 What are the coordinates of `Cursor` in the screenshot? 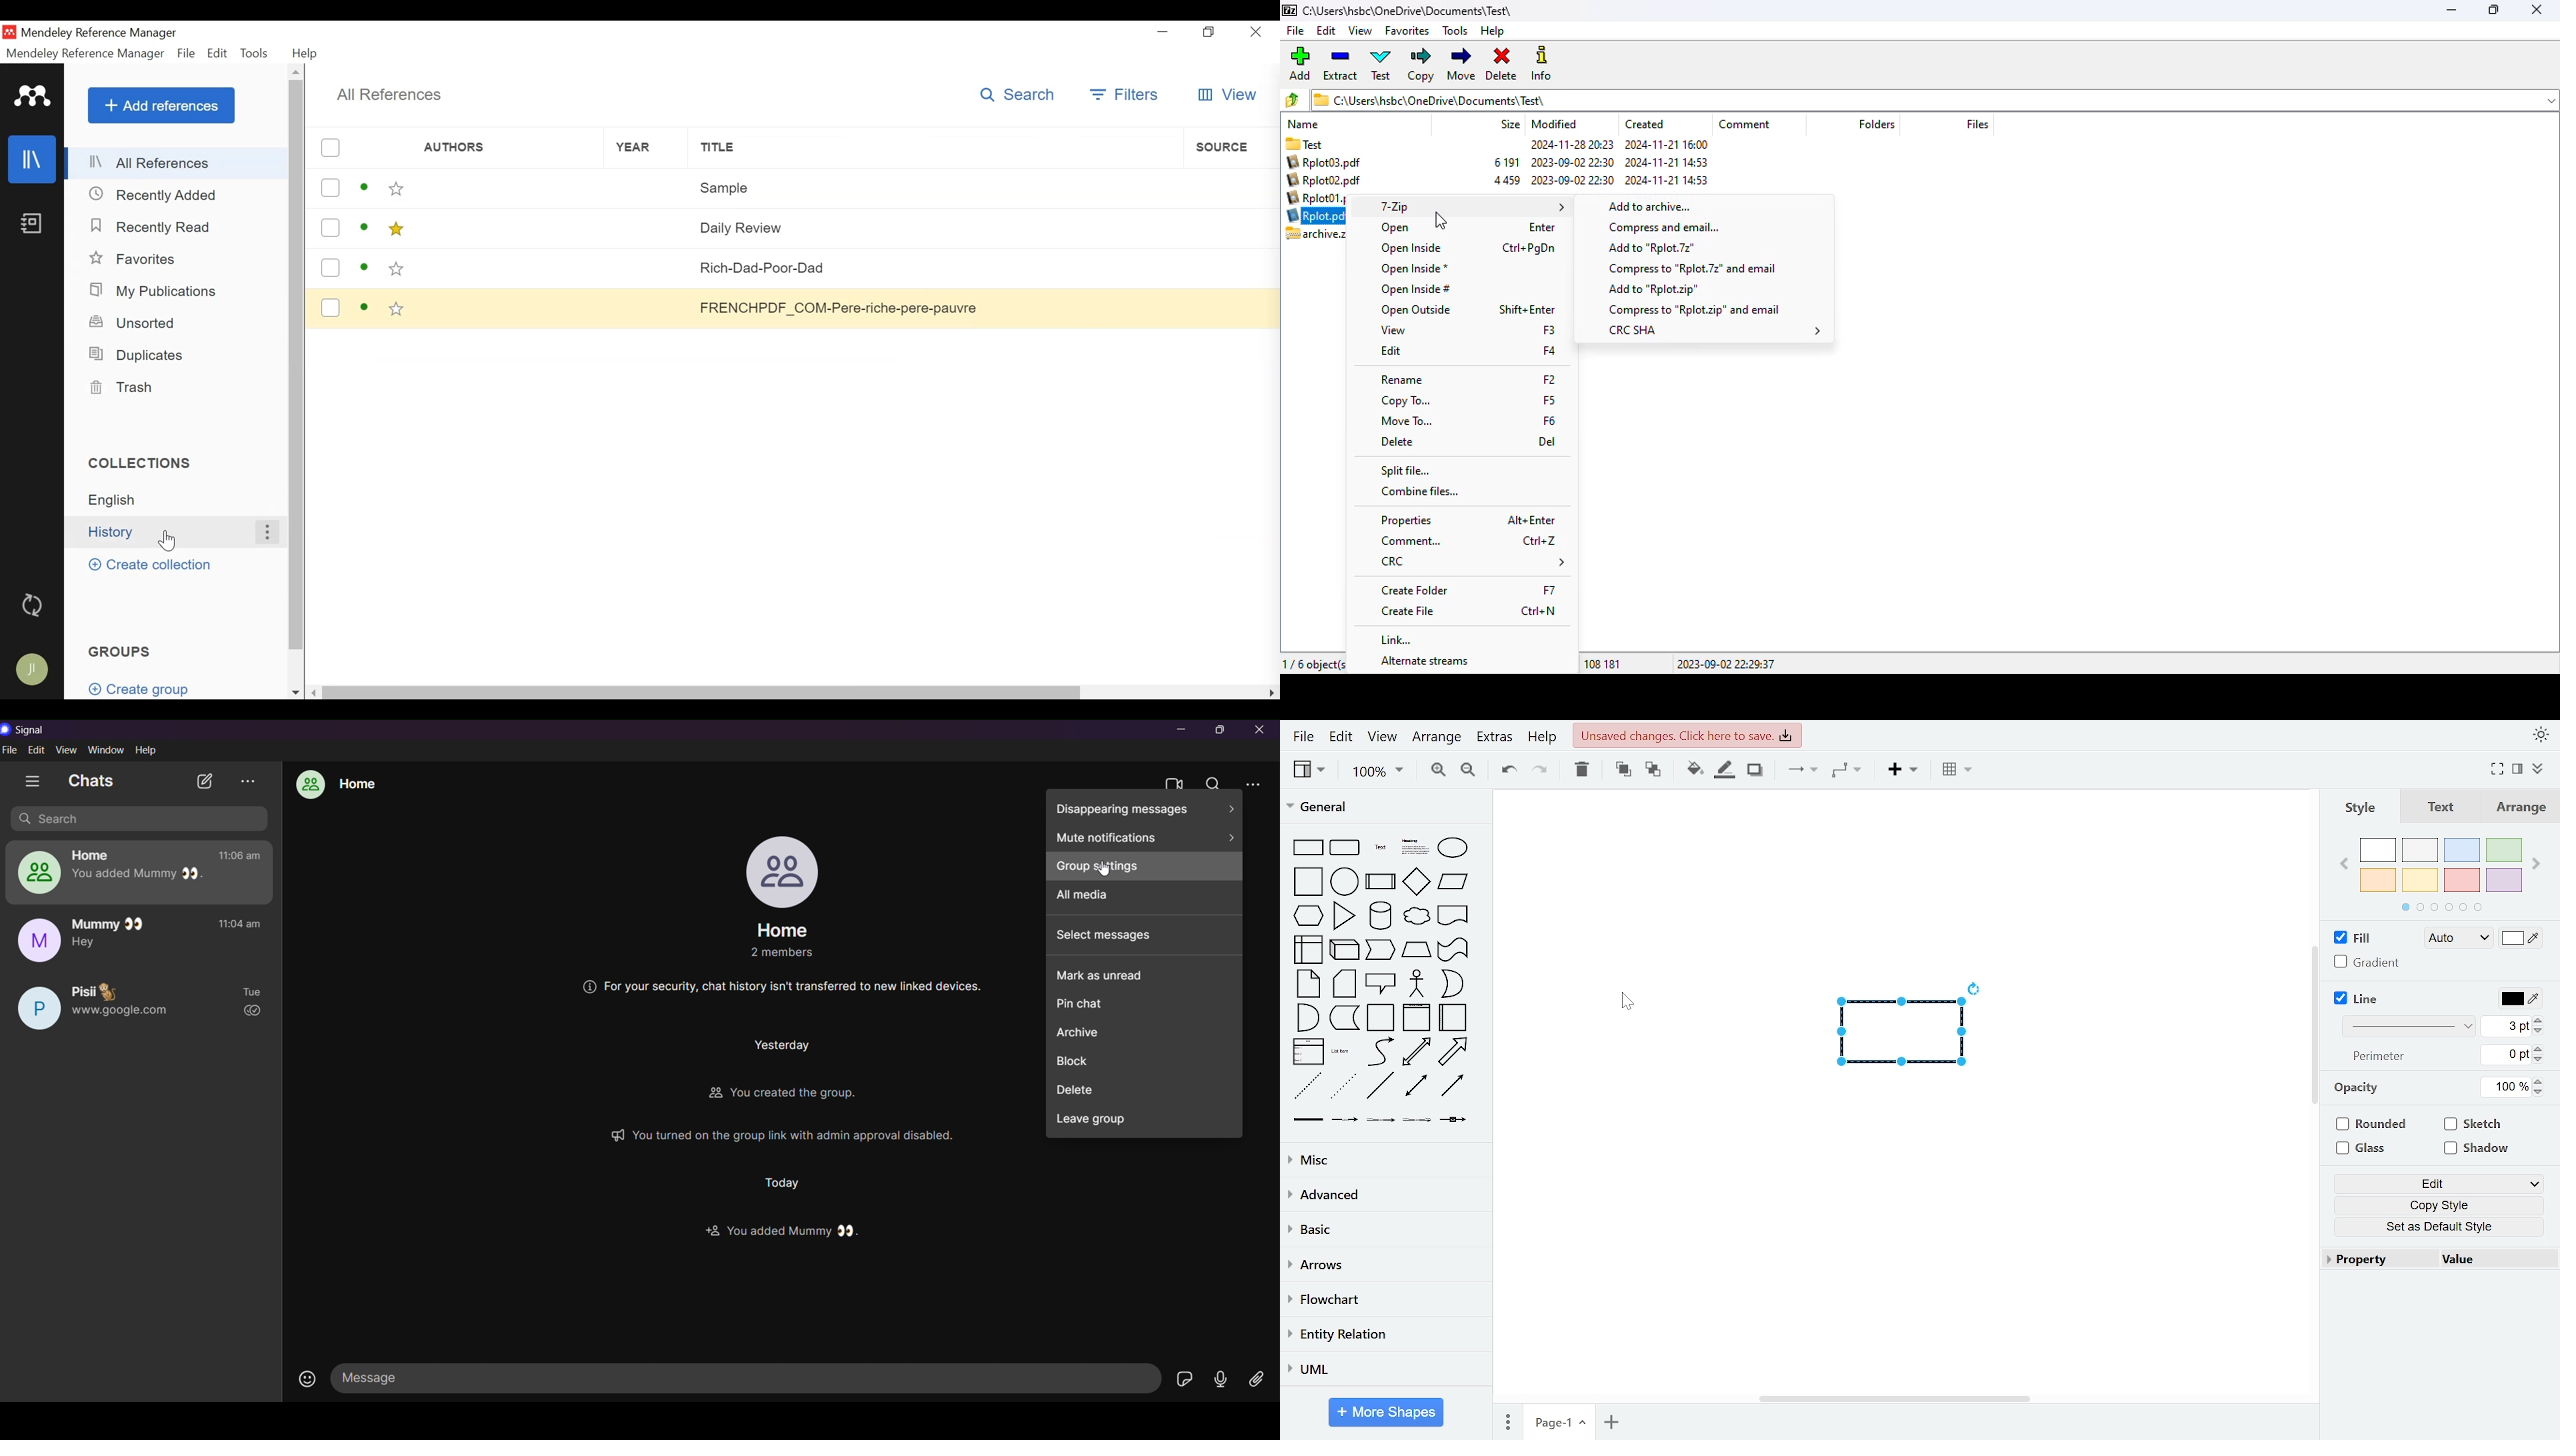 It's located at (170, 540).